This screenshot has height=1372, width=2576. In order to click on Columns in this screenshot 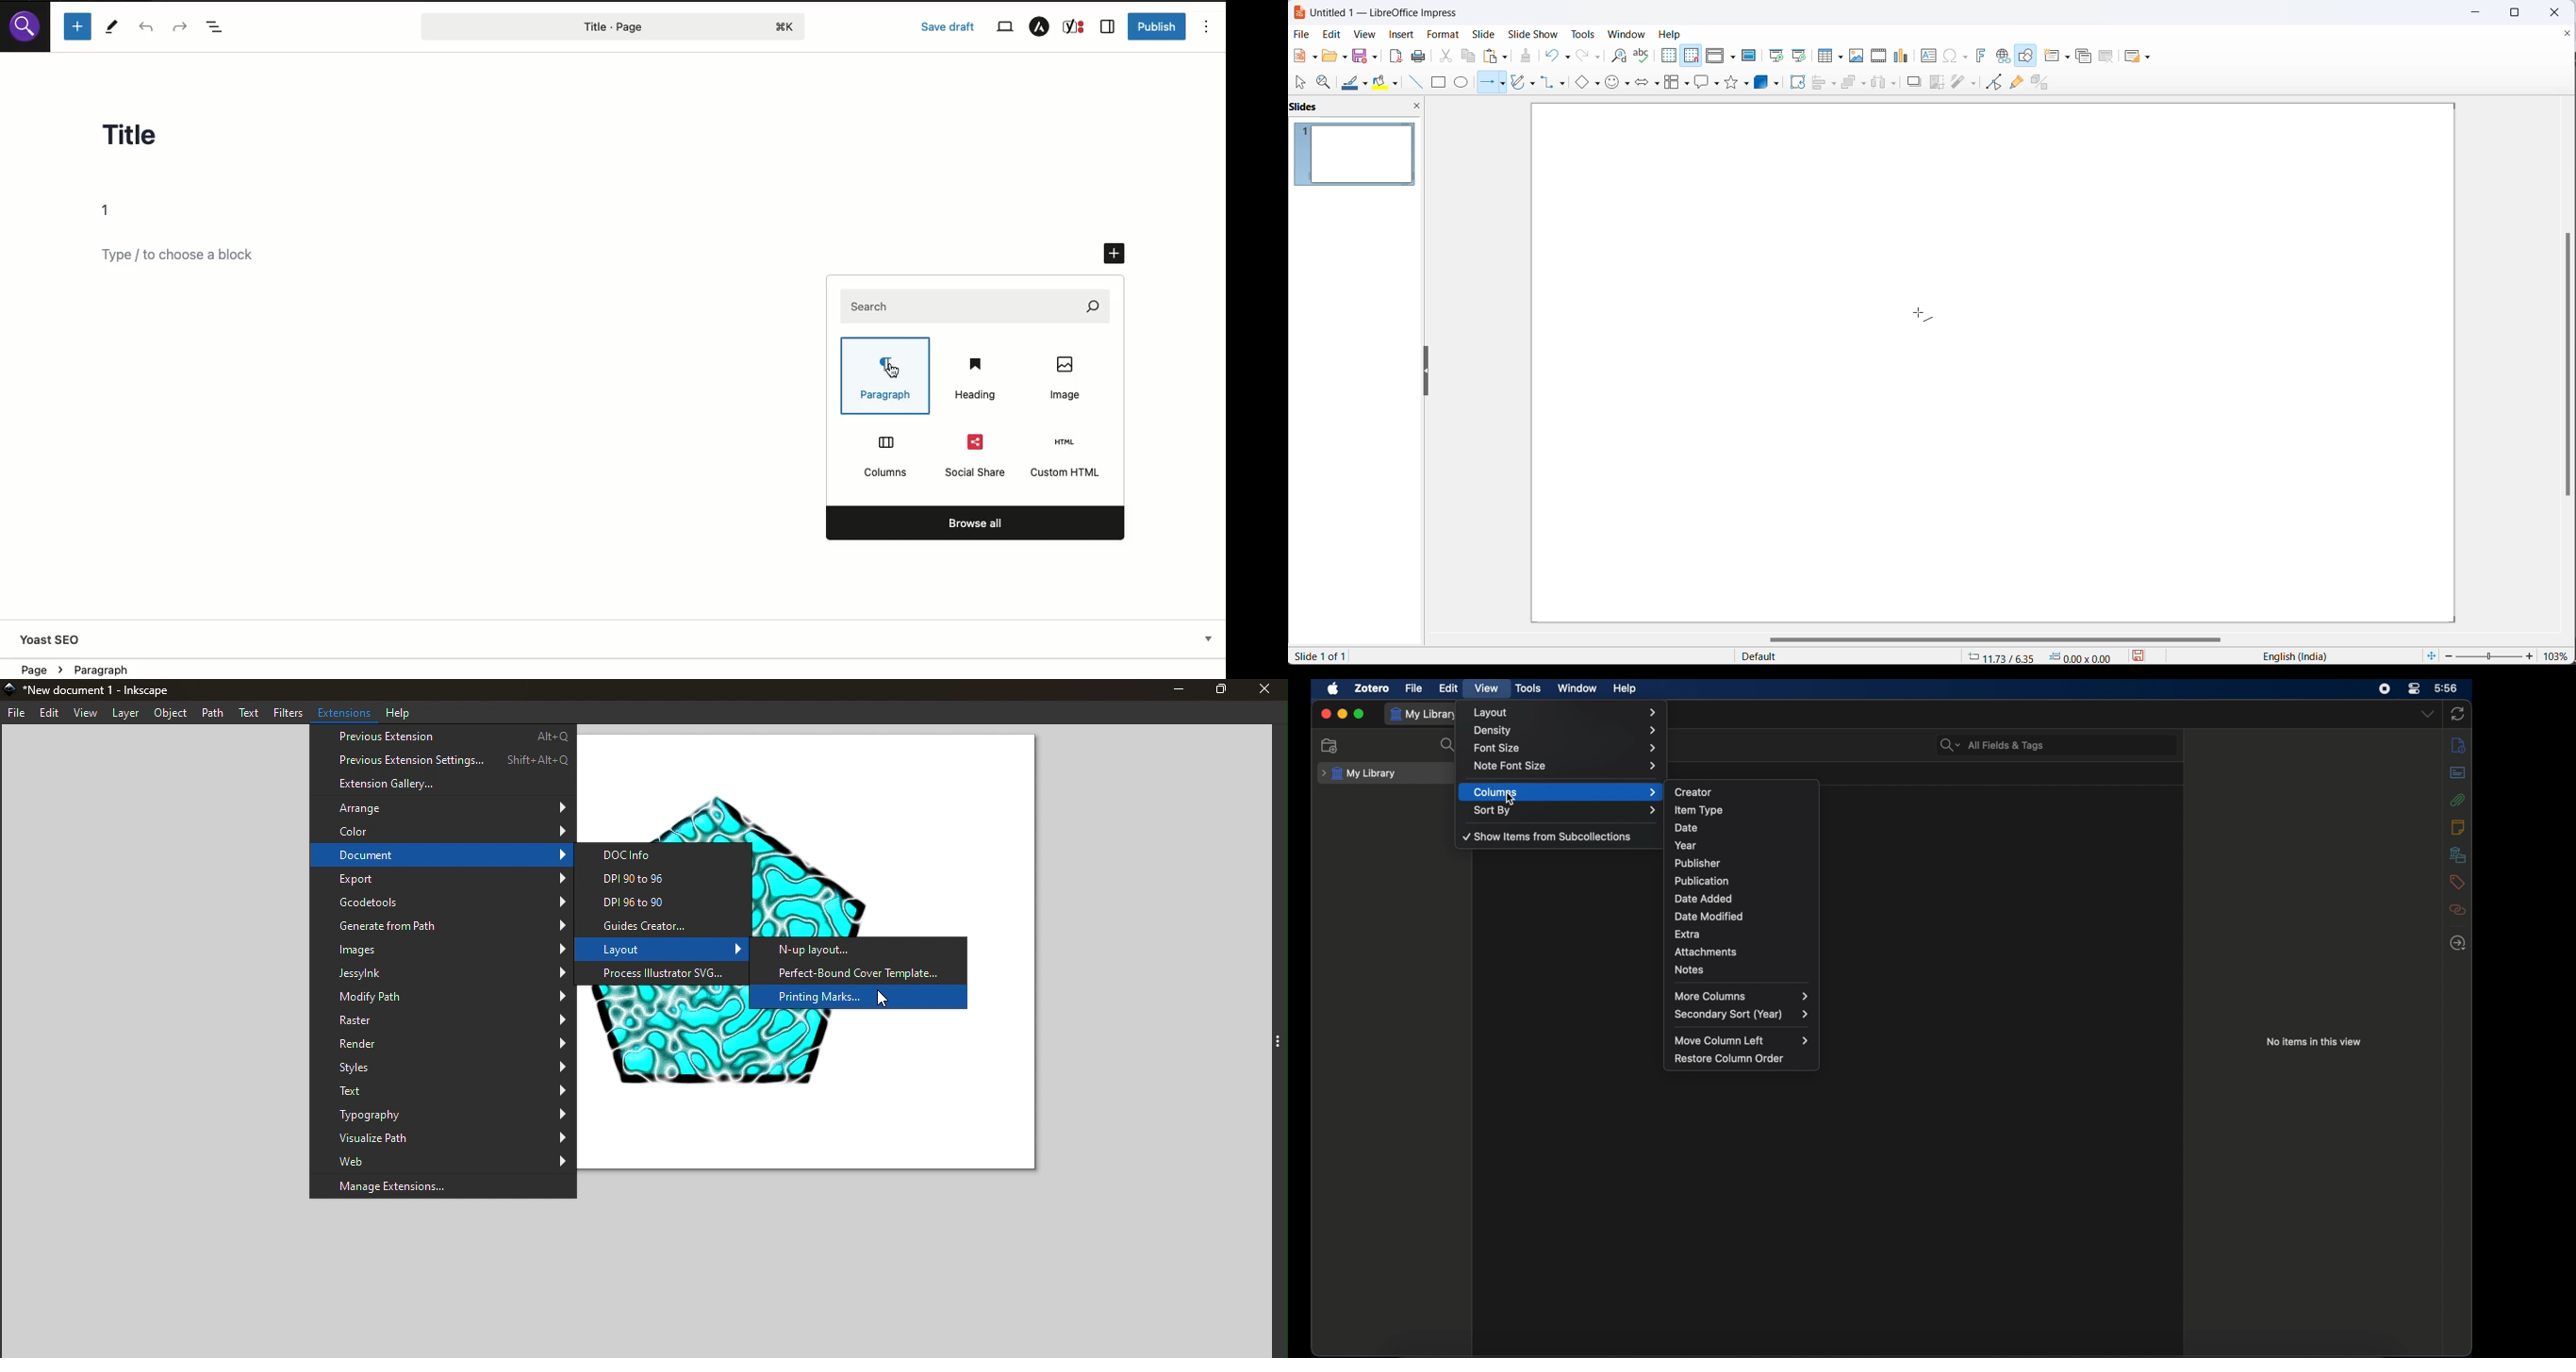, I will do `click(884, 455)`.